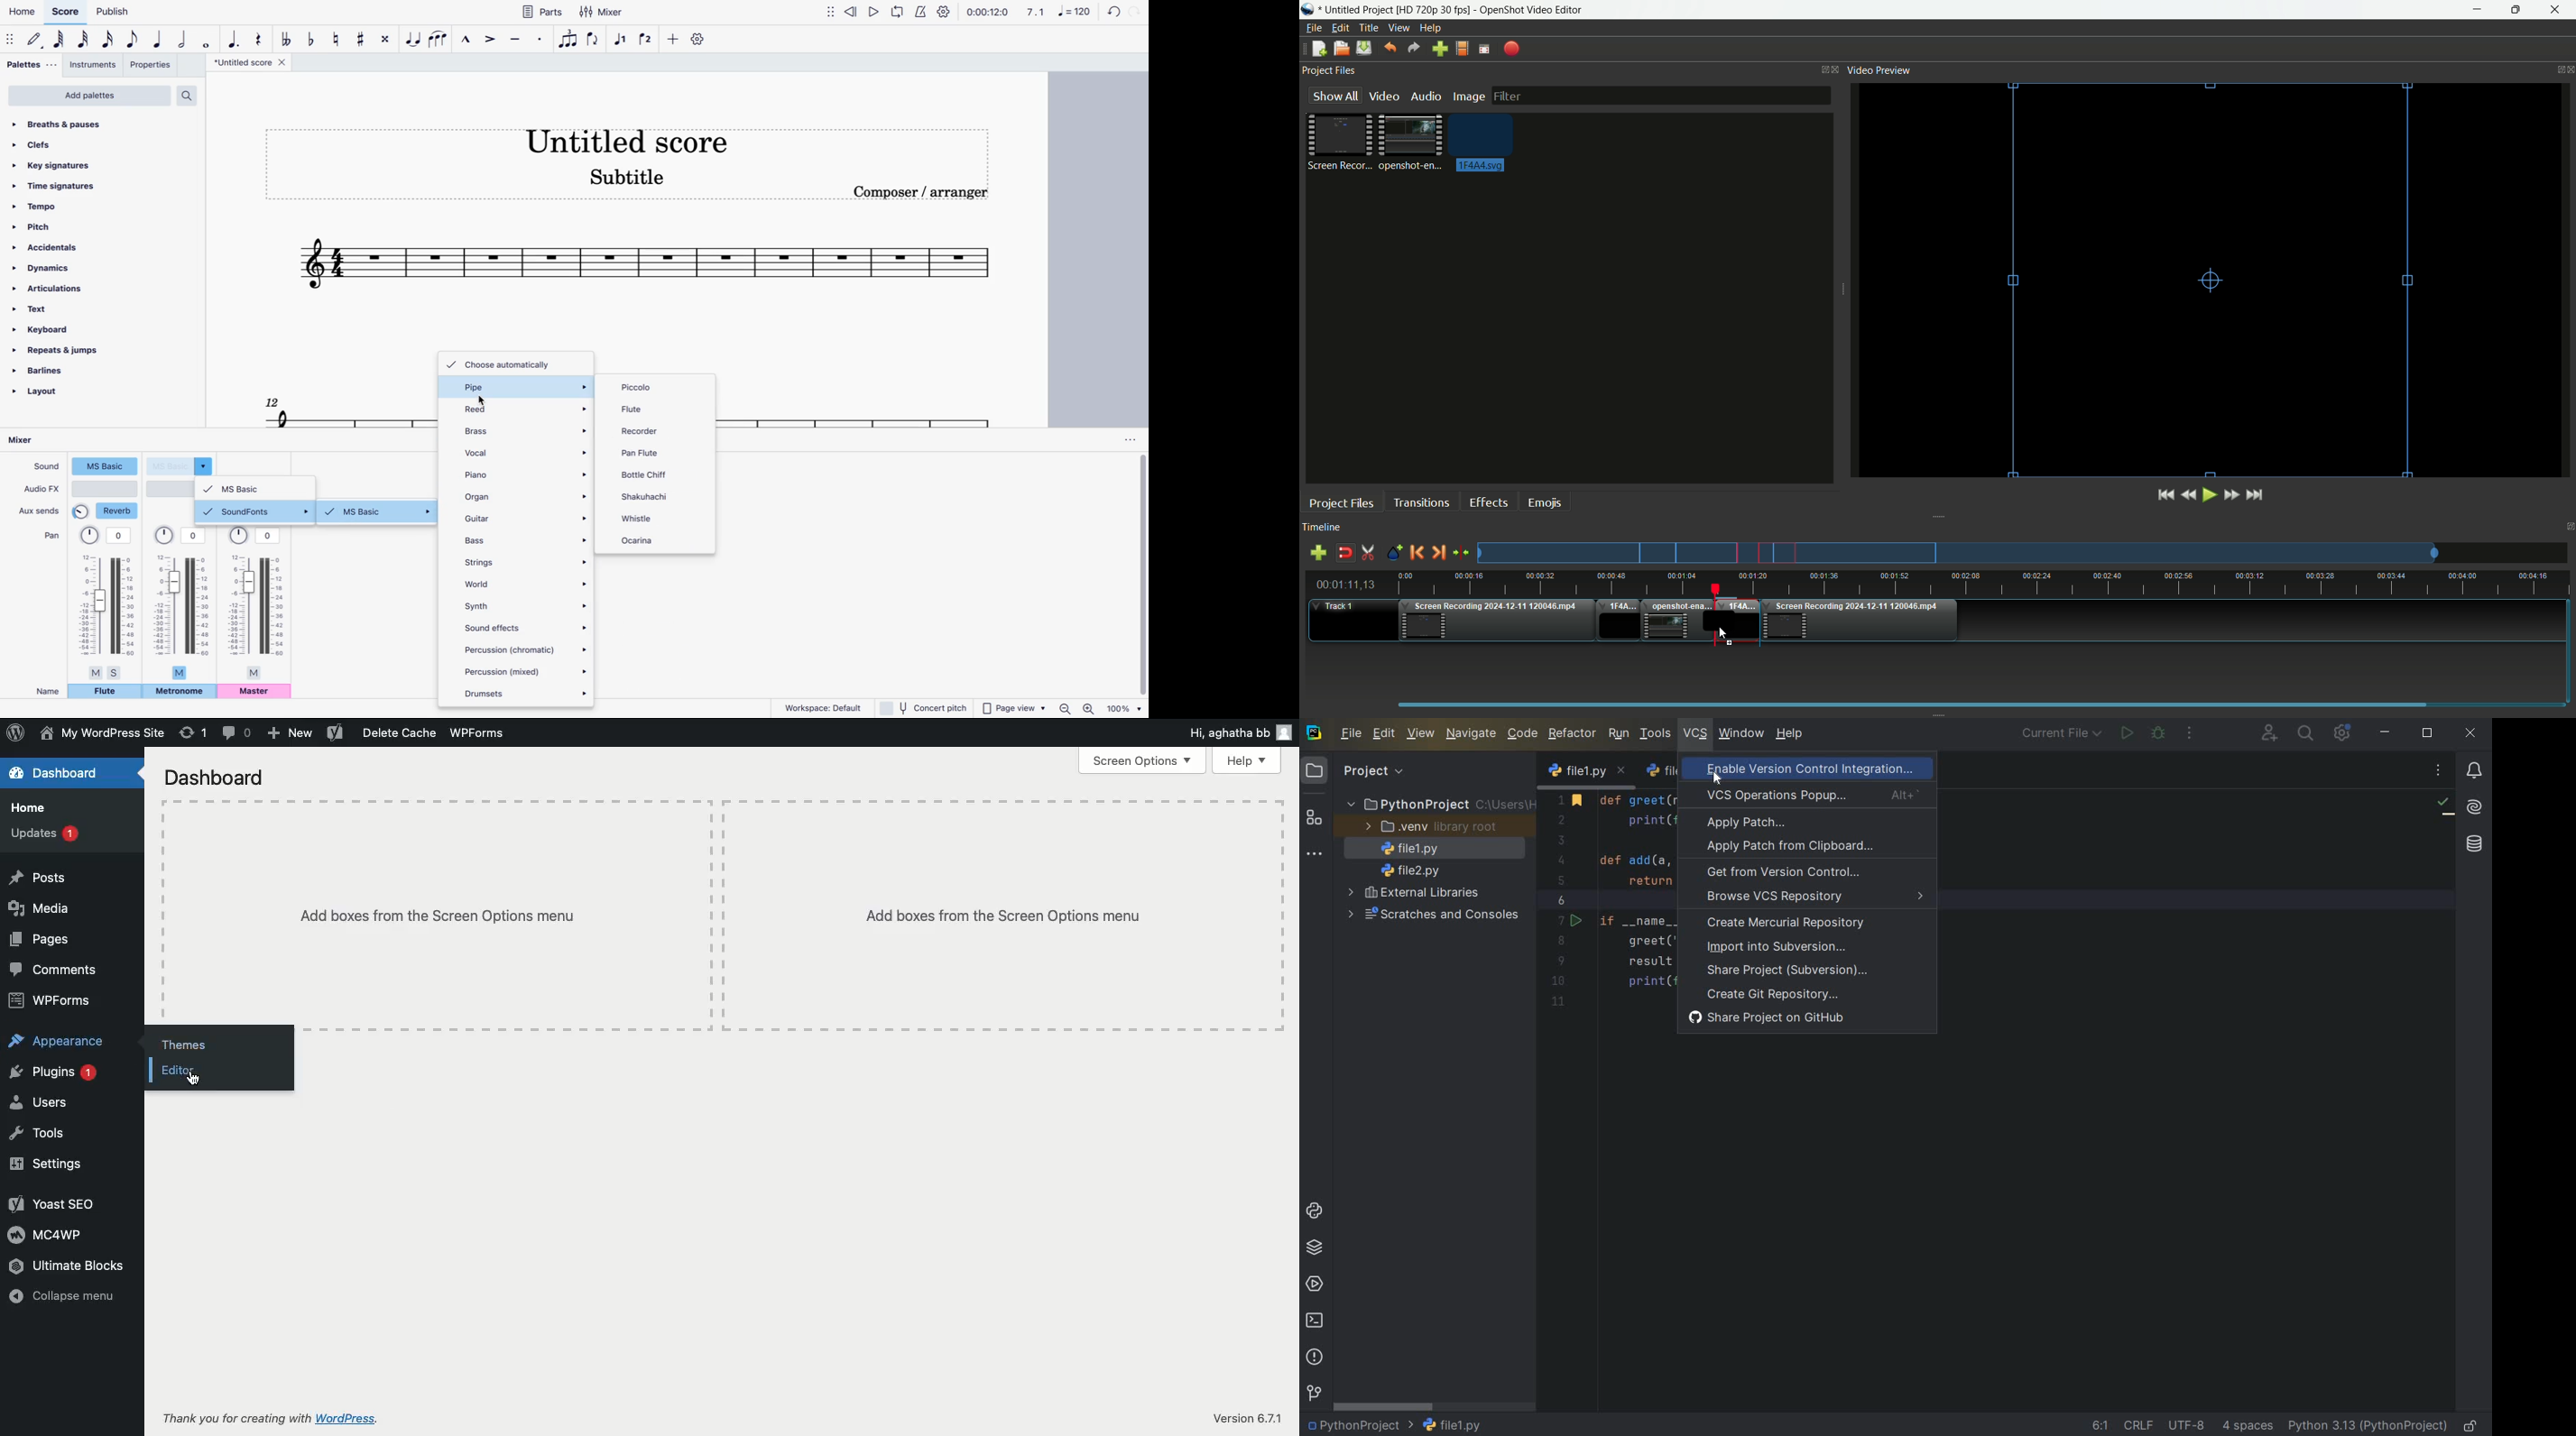 This screenshot has height=1456, width=2576. Describe the element at coordinates (442, 40) in the screenshot. I see `slur` at that location.